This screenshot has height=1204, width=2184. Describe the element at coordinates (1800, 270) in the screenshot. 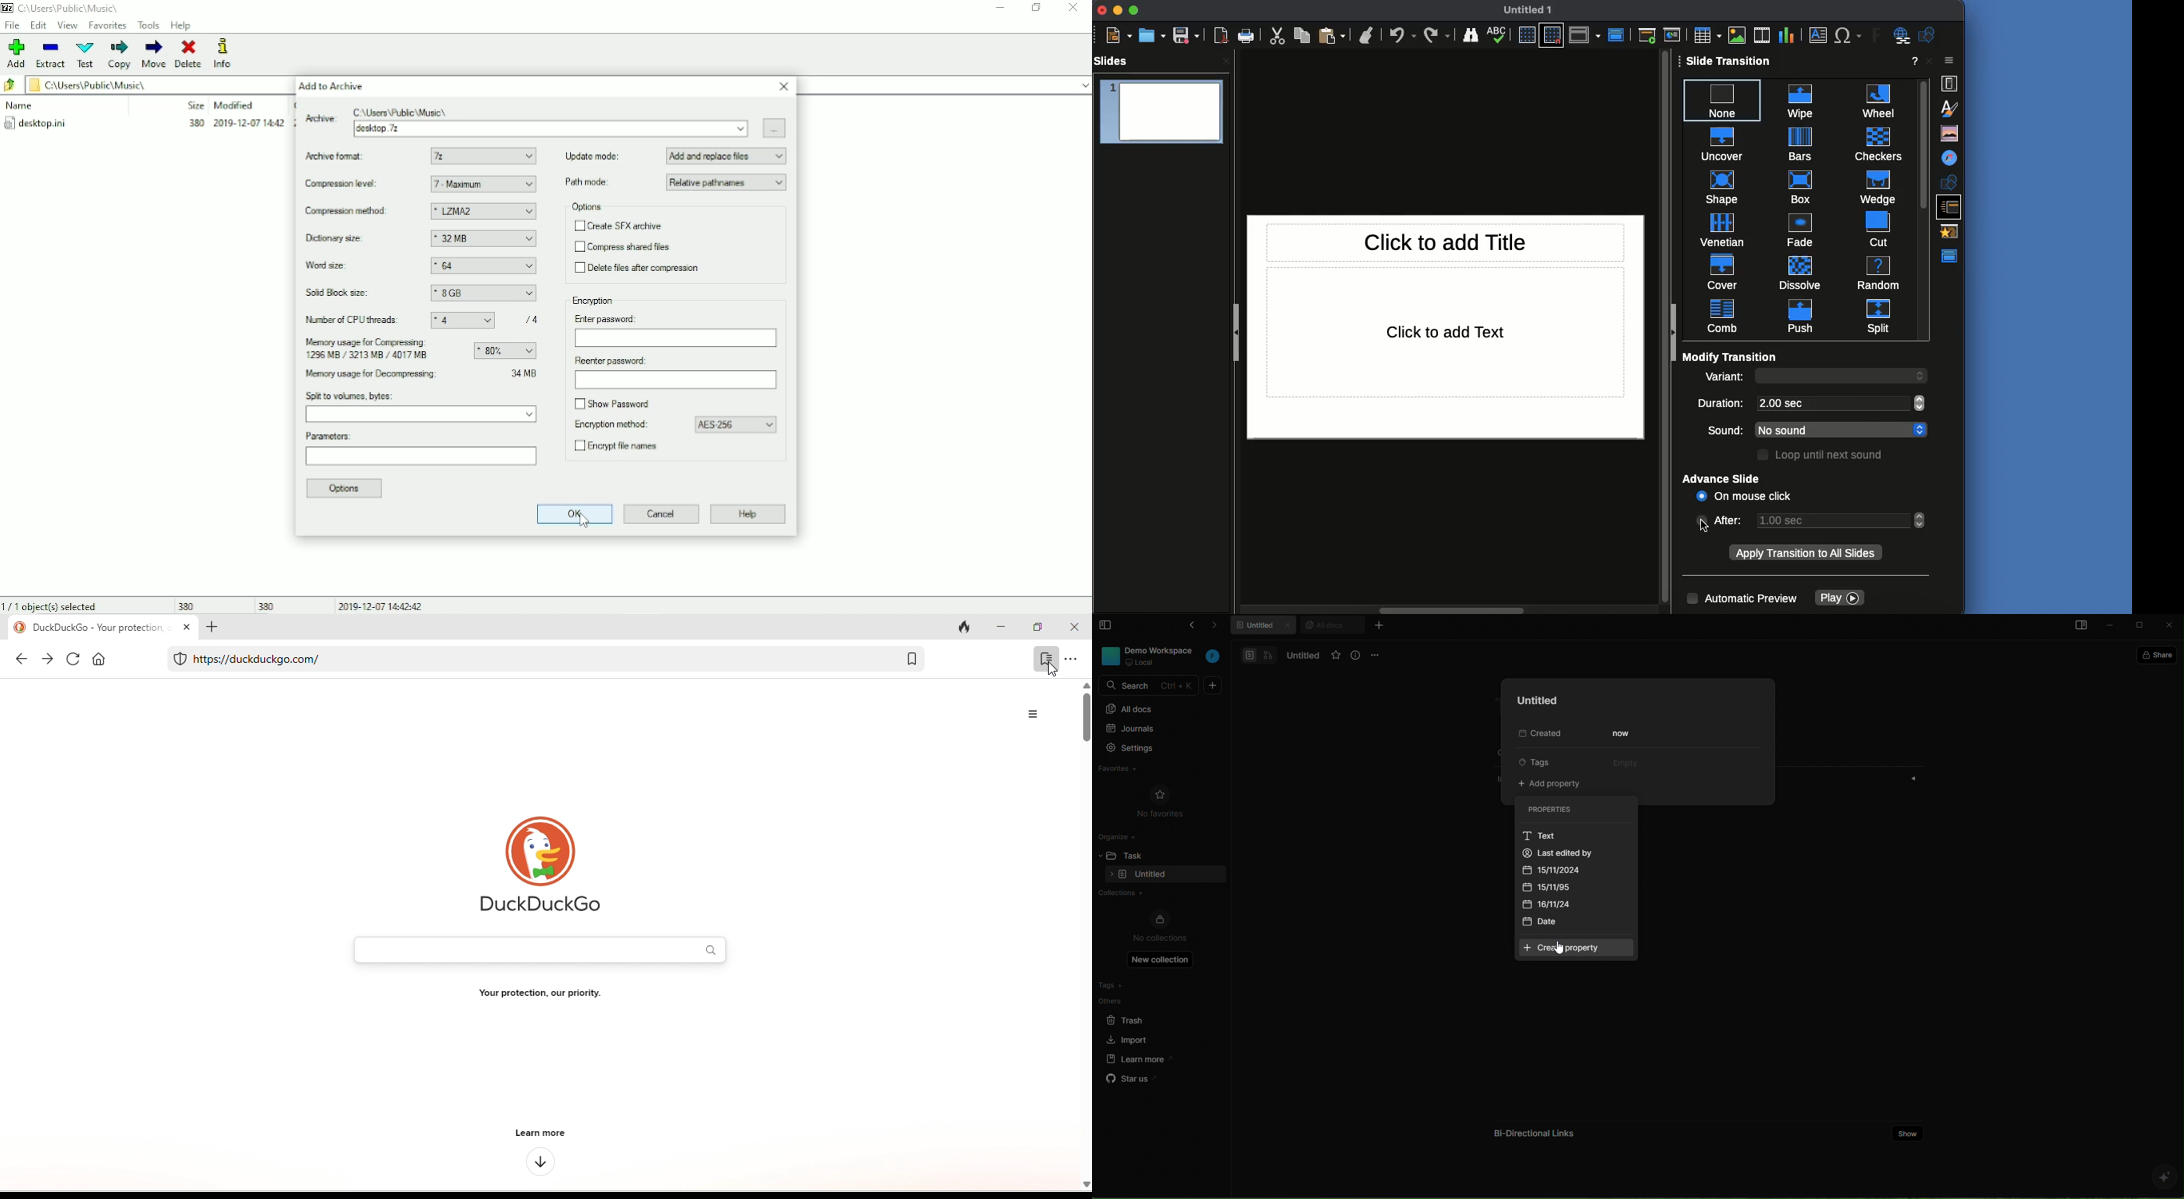

I see `dissolve` at that location.